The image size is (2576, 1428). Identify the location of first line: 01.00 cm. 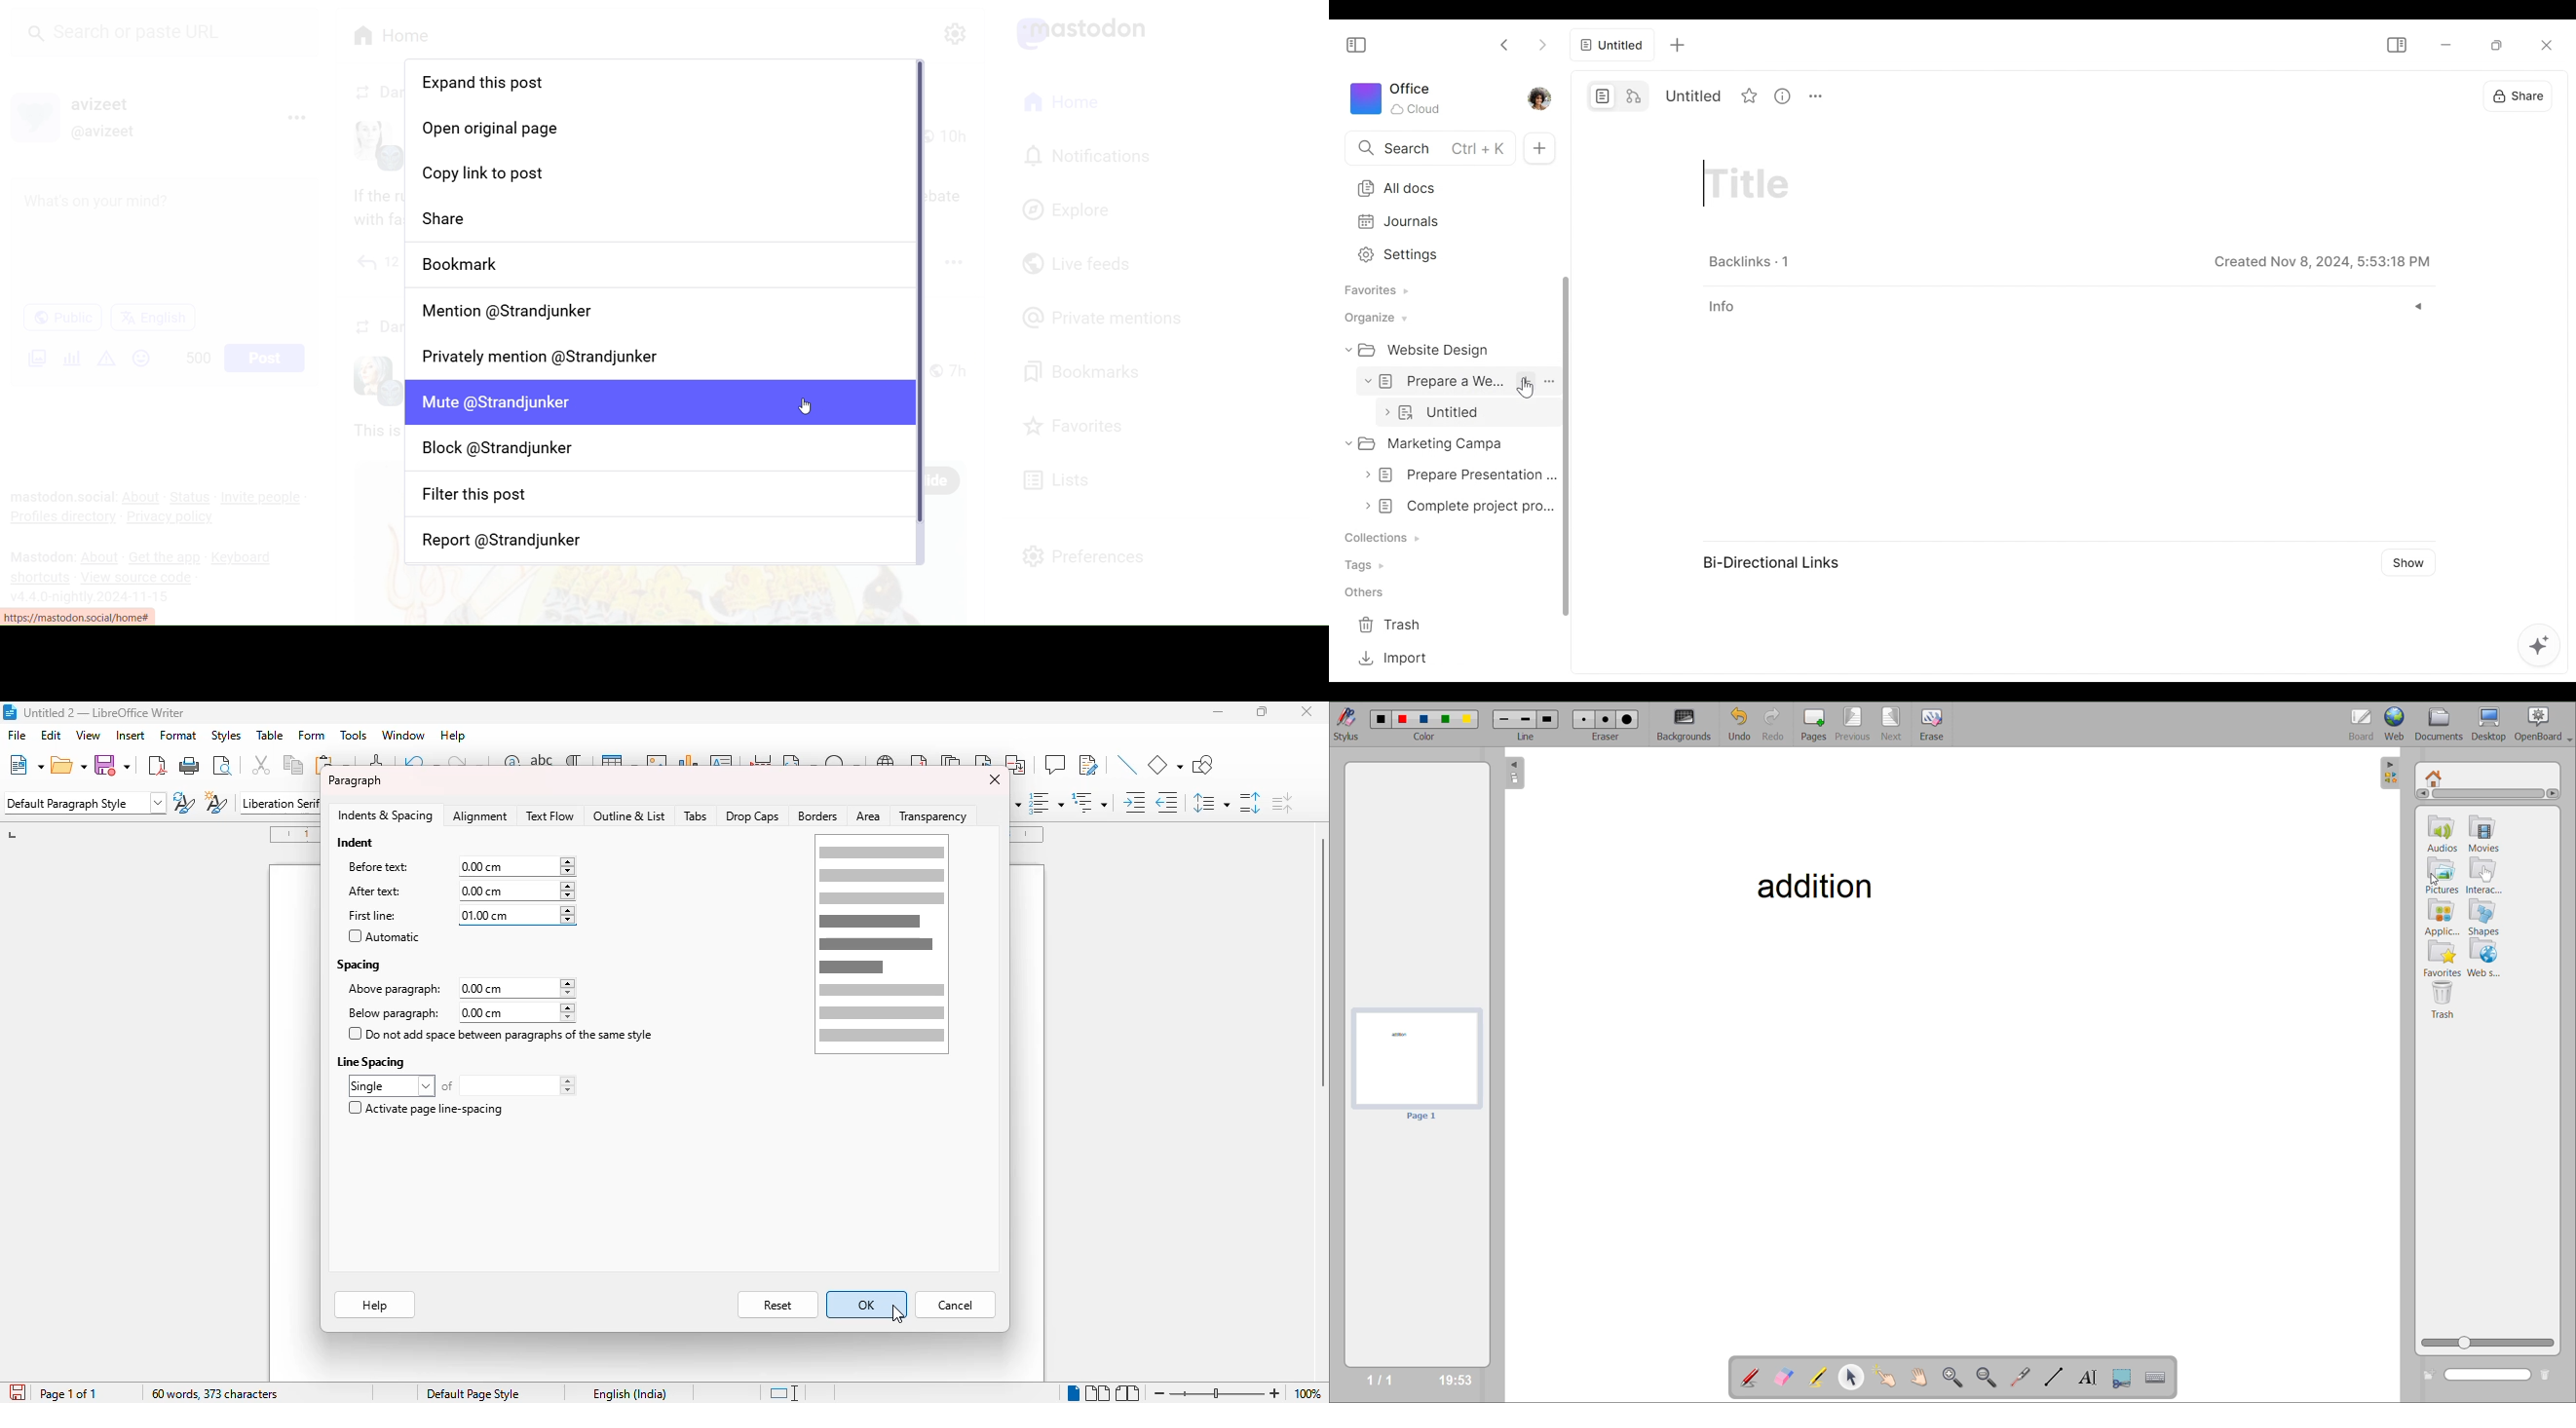
(458, 916).